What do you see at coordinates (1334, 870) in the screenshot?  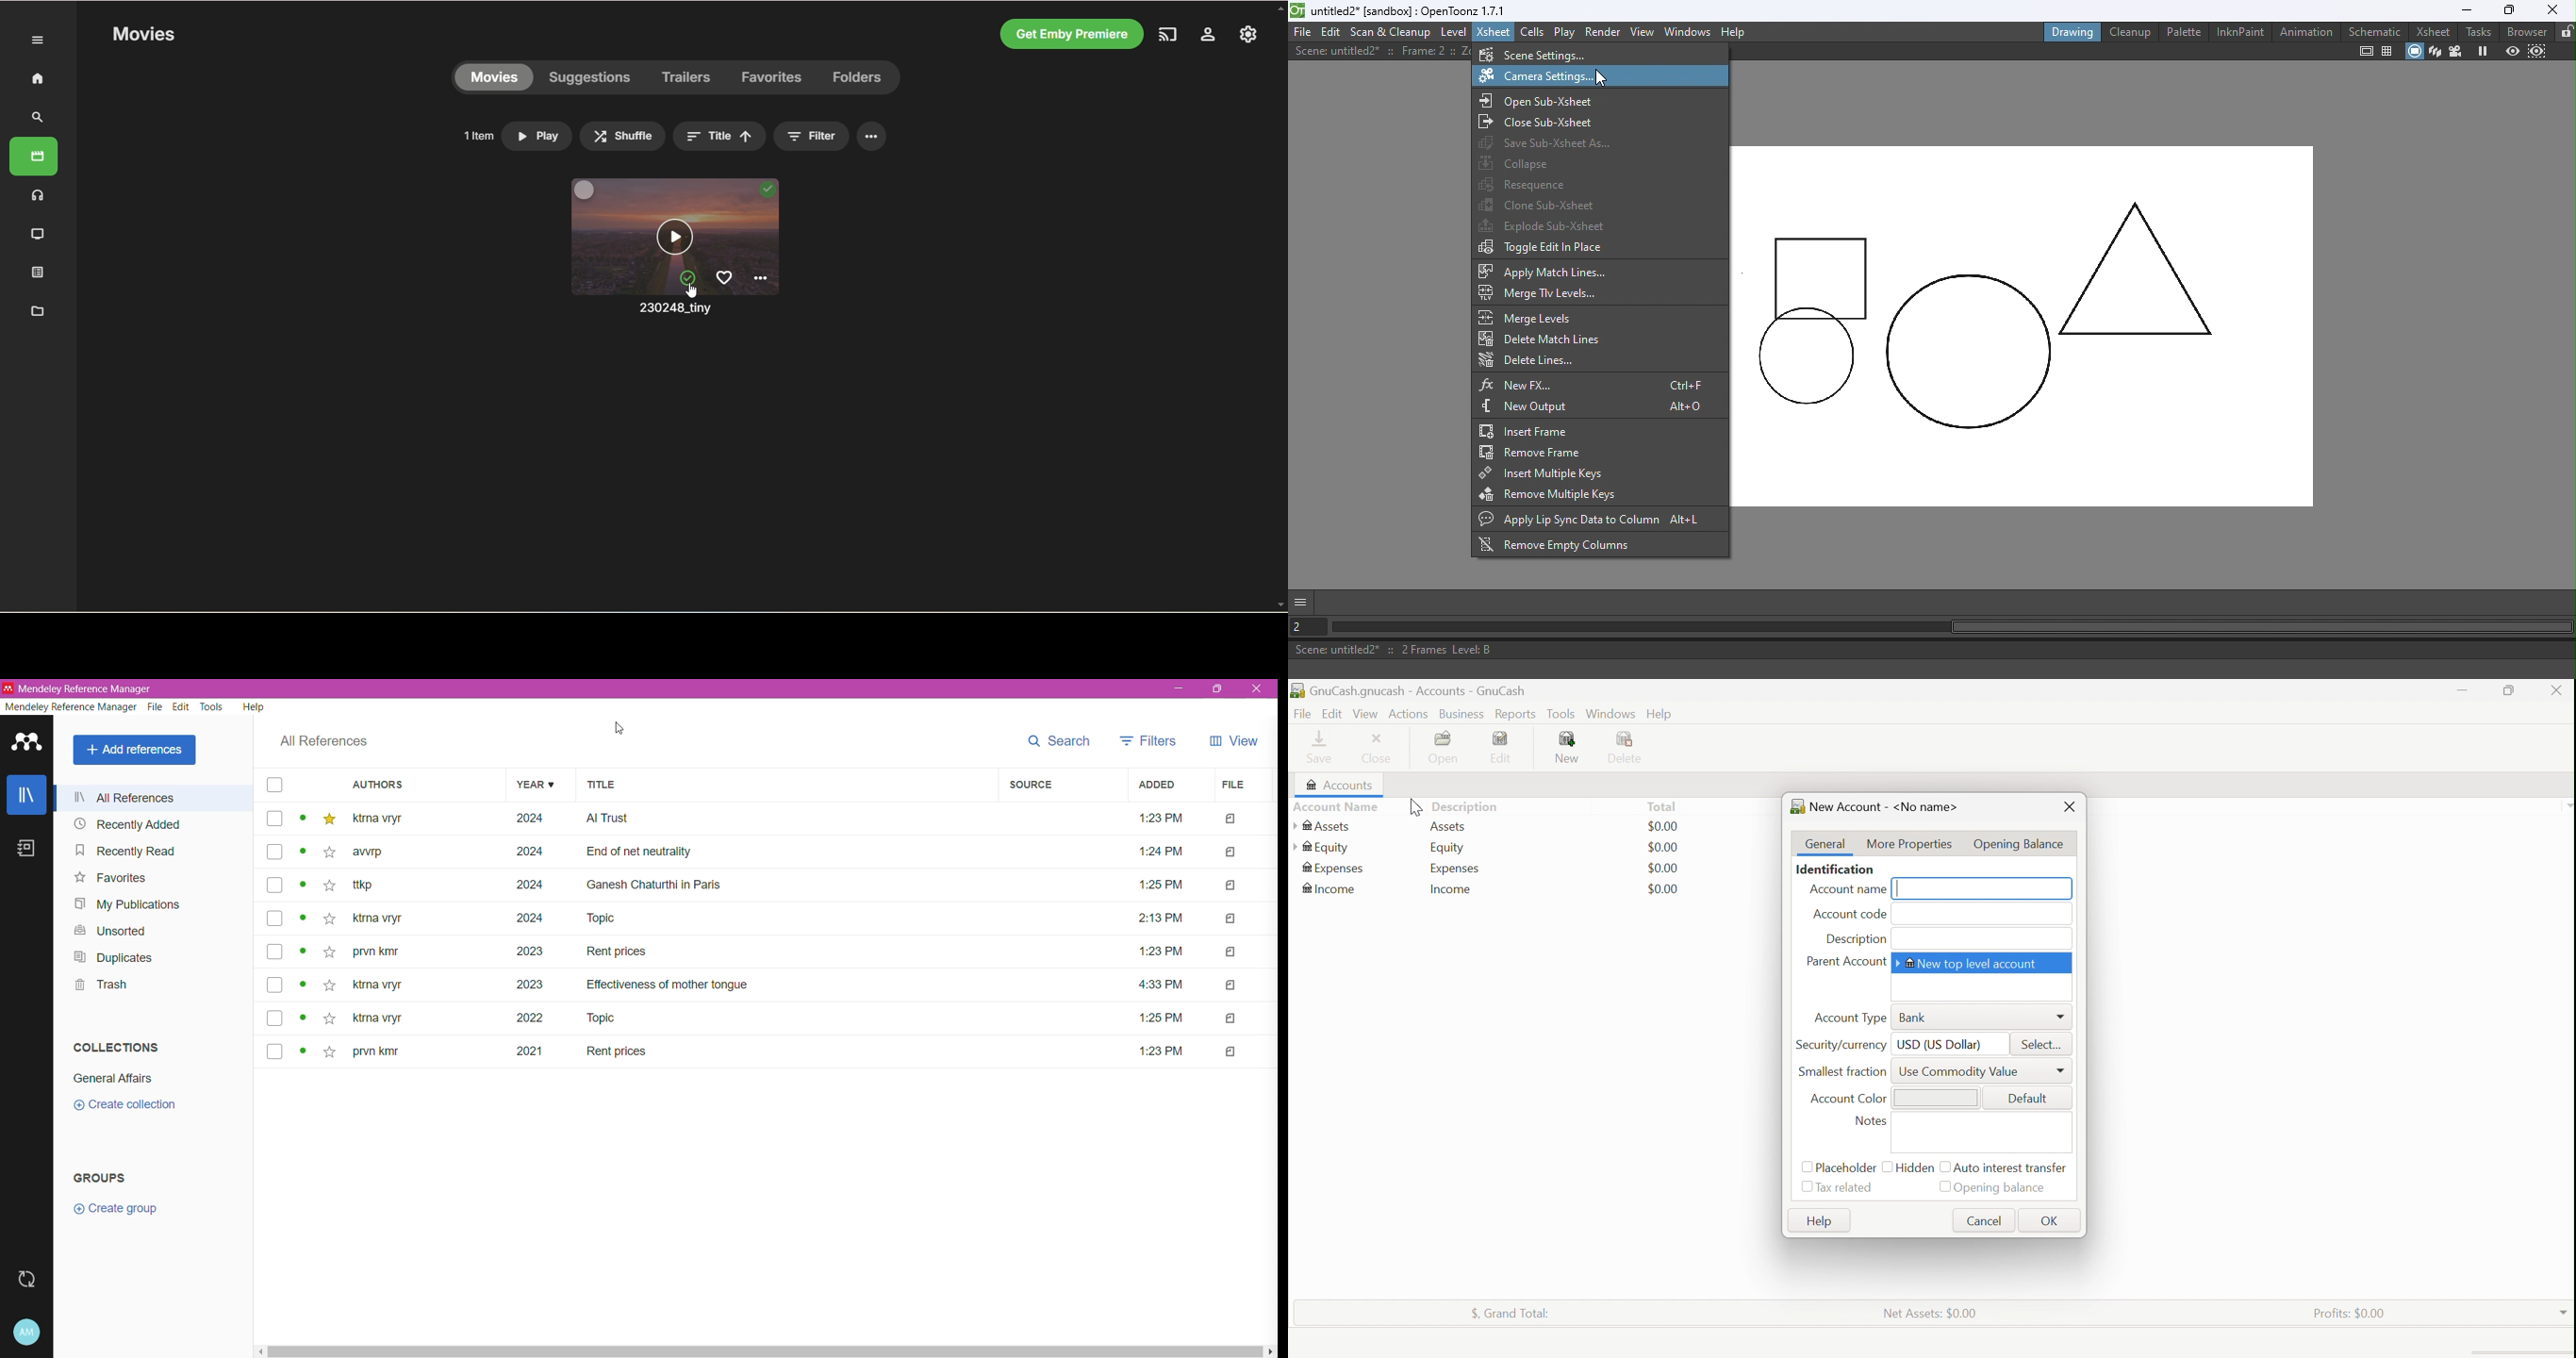 I see `Expenses` at bounding box center [1334, 870].